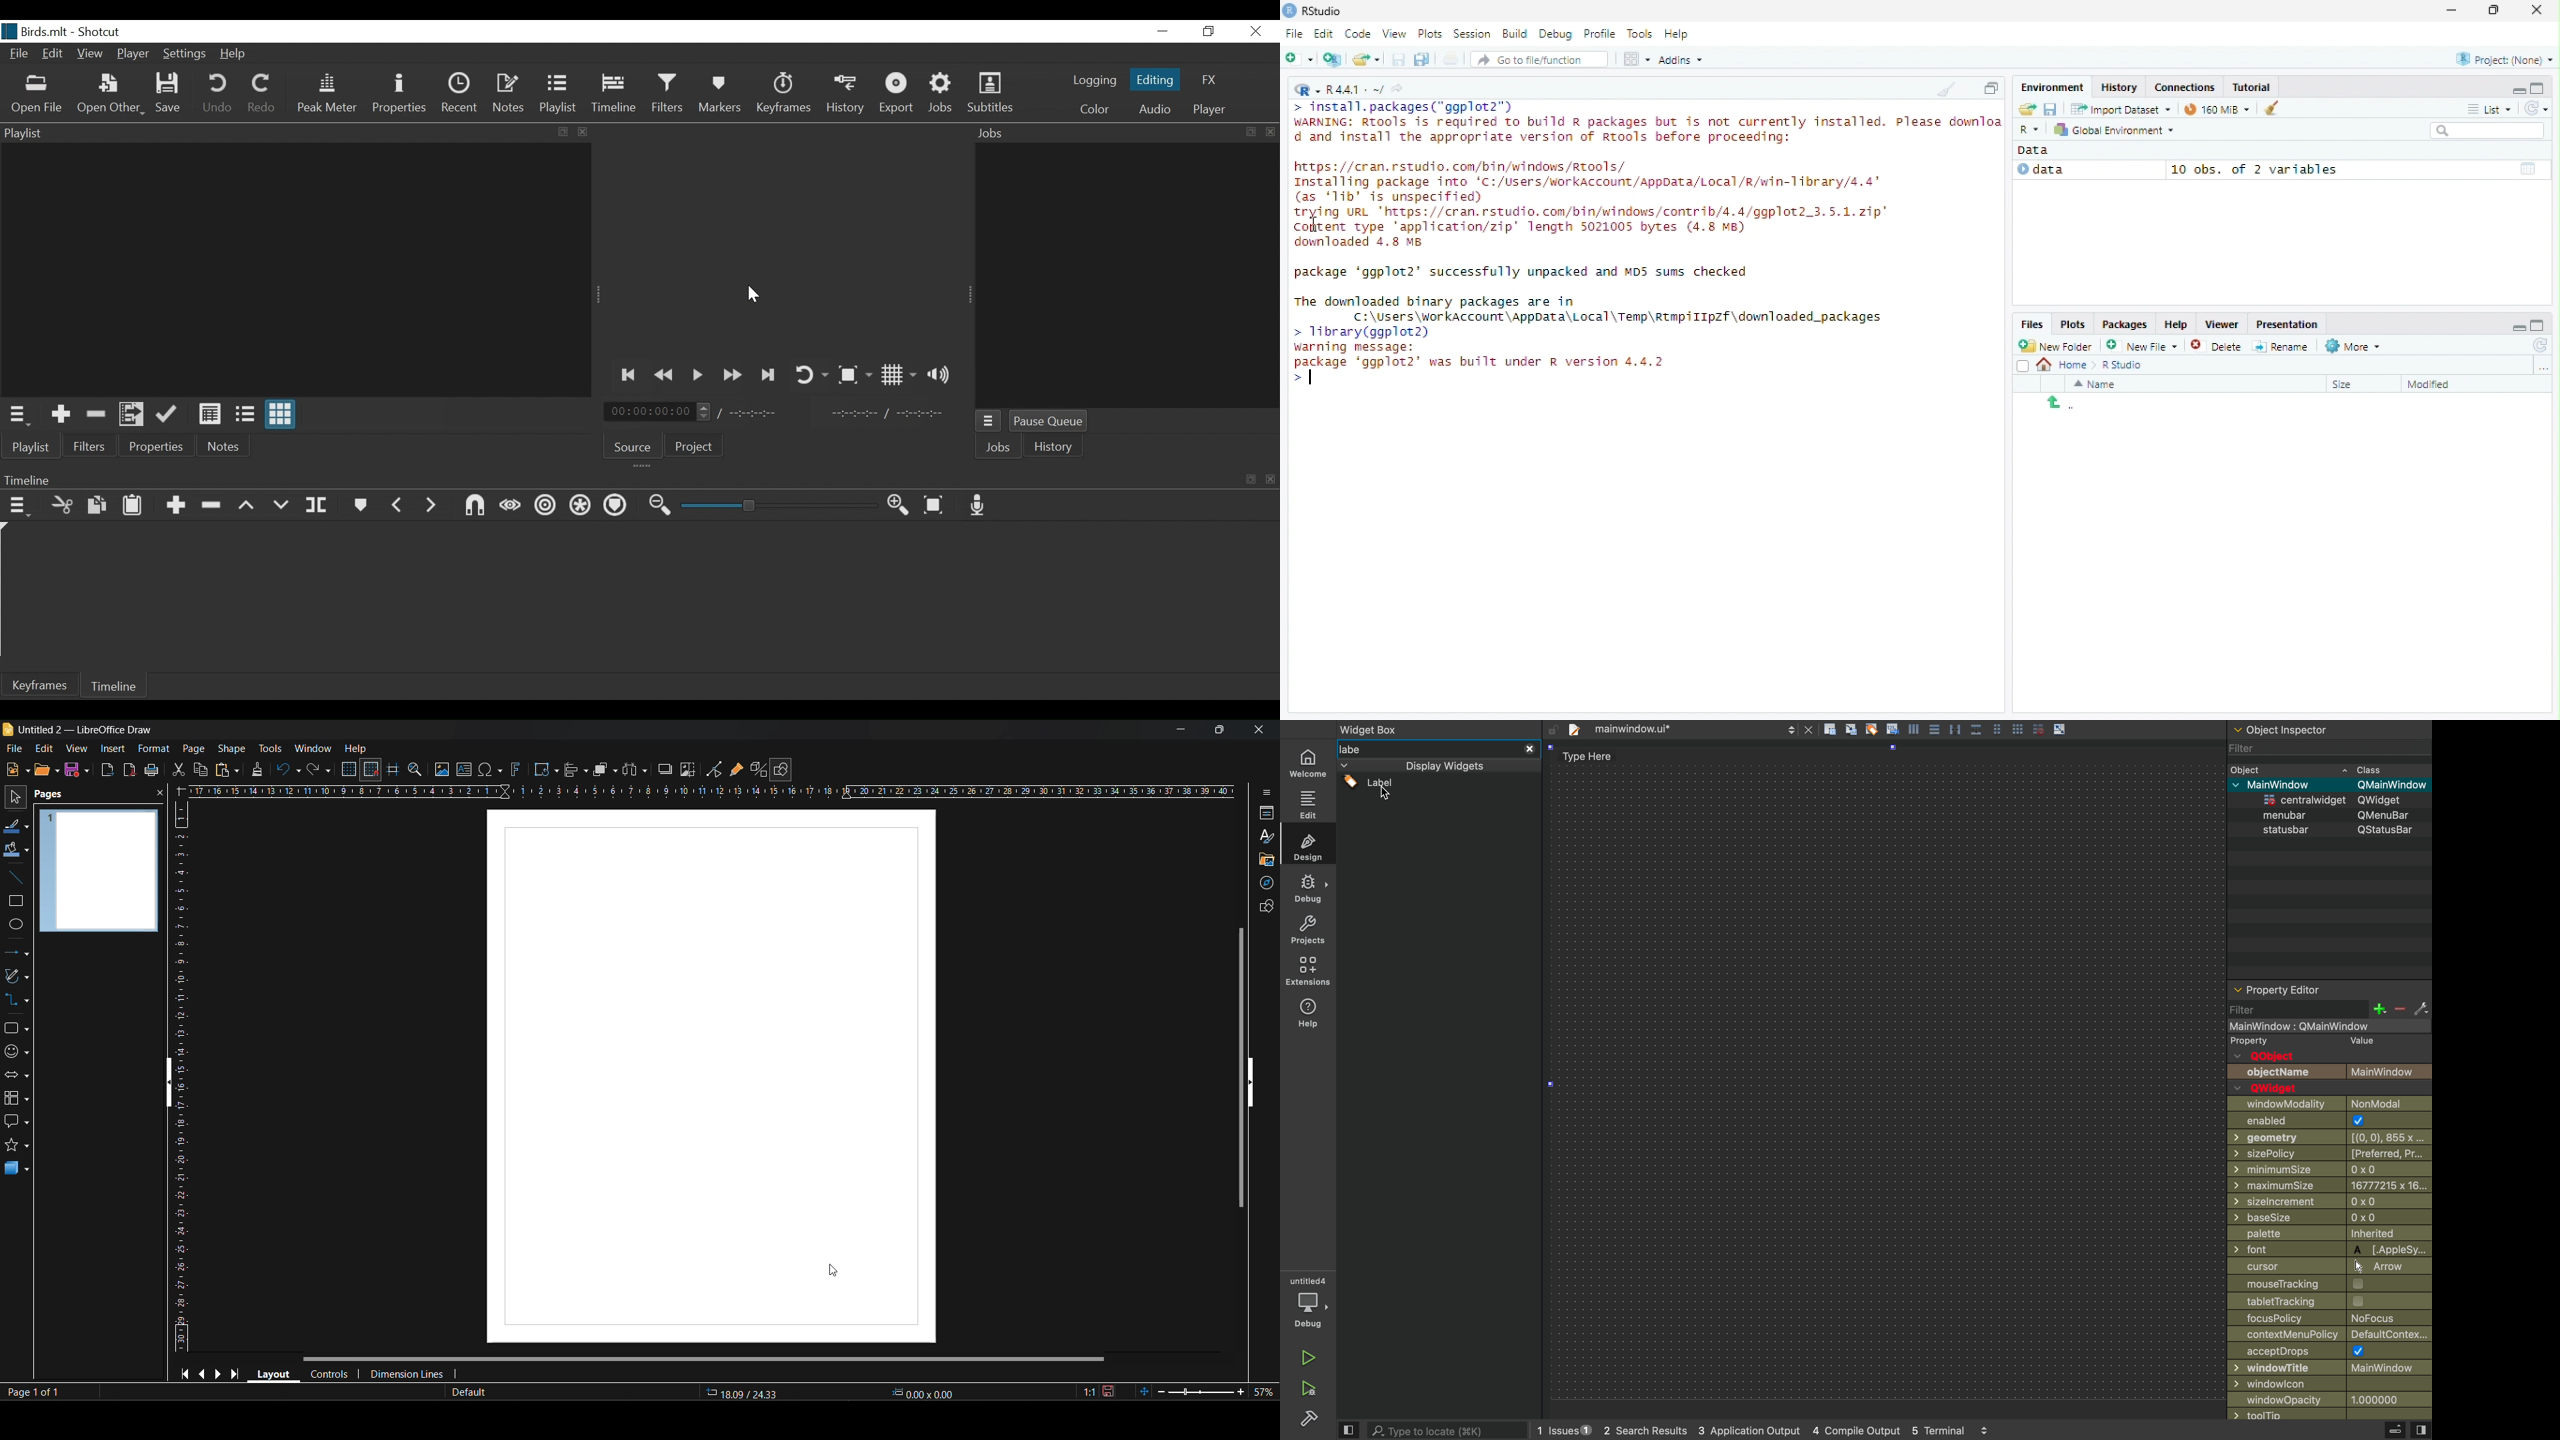 The width and height of the screenshot is (2576, 1456). What do you see at coordinates (2058, 346) in the screenshot?
I see `New Folder` at bounding box center [2058, 346].